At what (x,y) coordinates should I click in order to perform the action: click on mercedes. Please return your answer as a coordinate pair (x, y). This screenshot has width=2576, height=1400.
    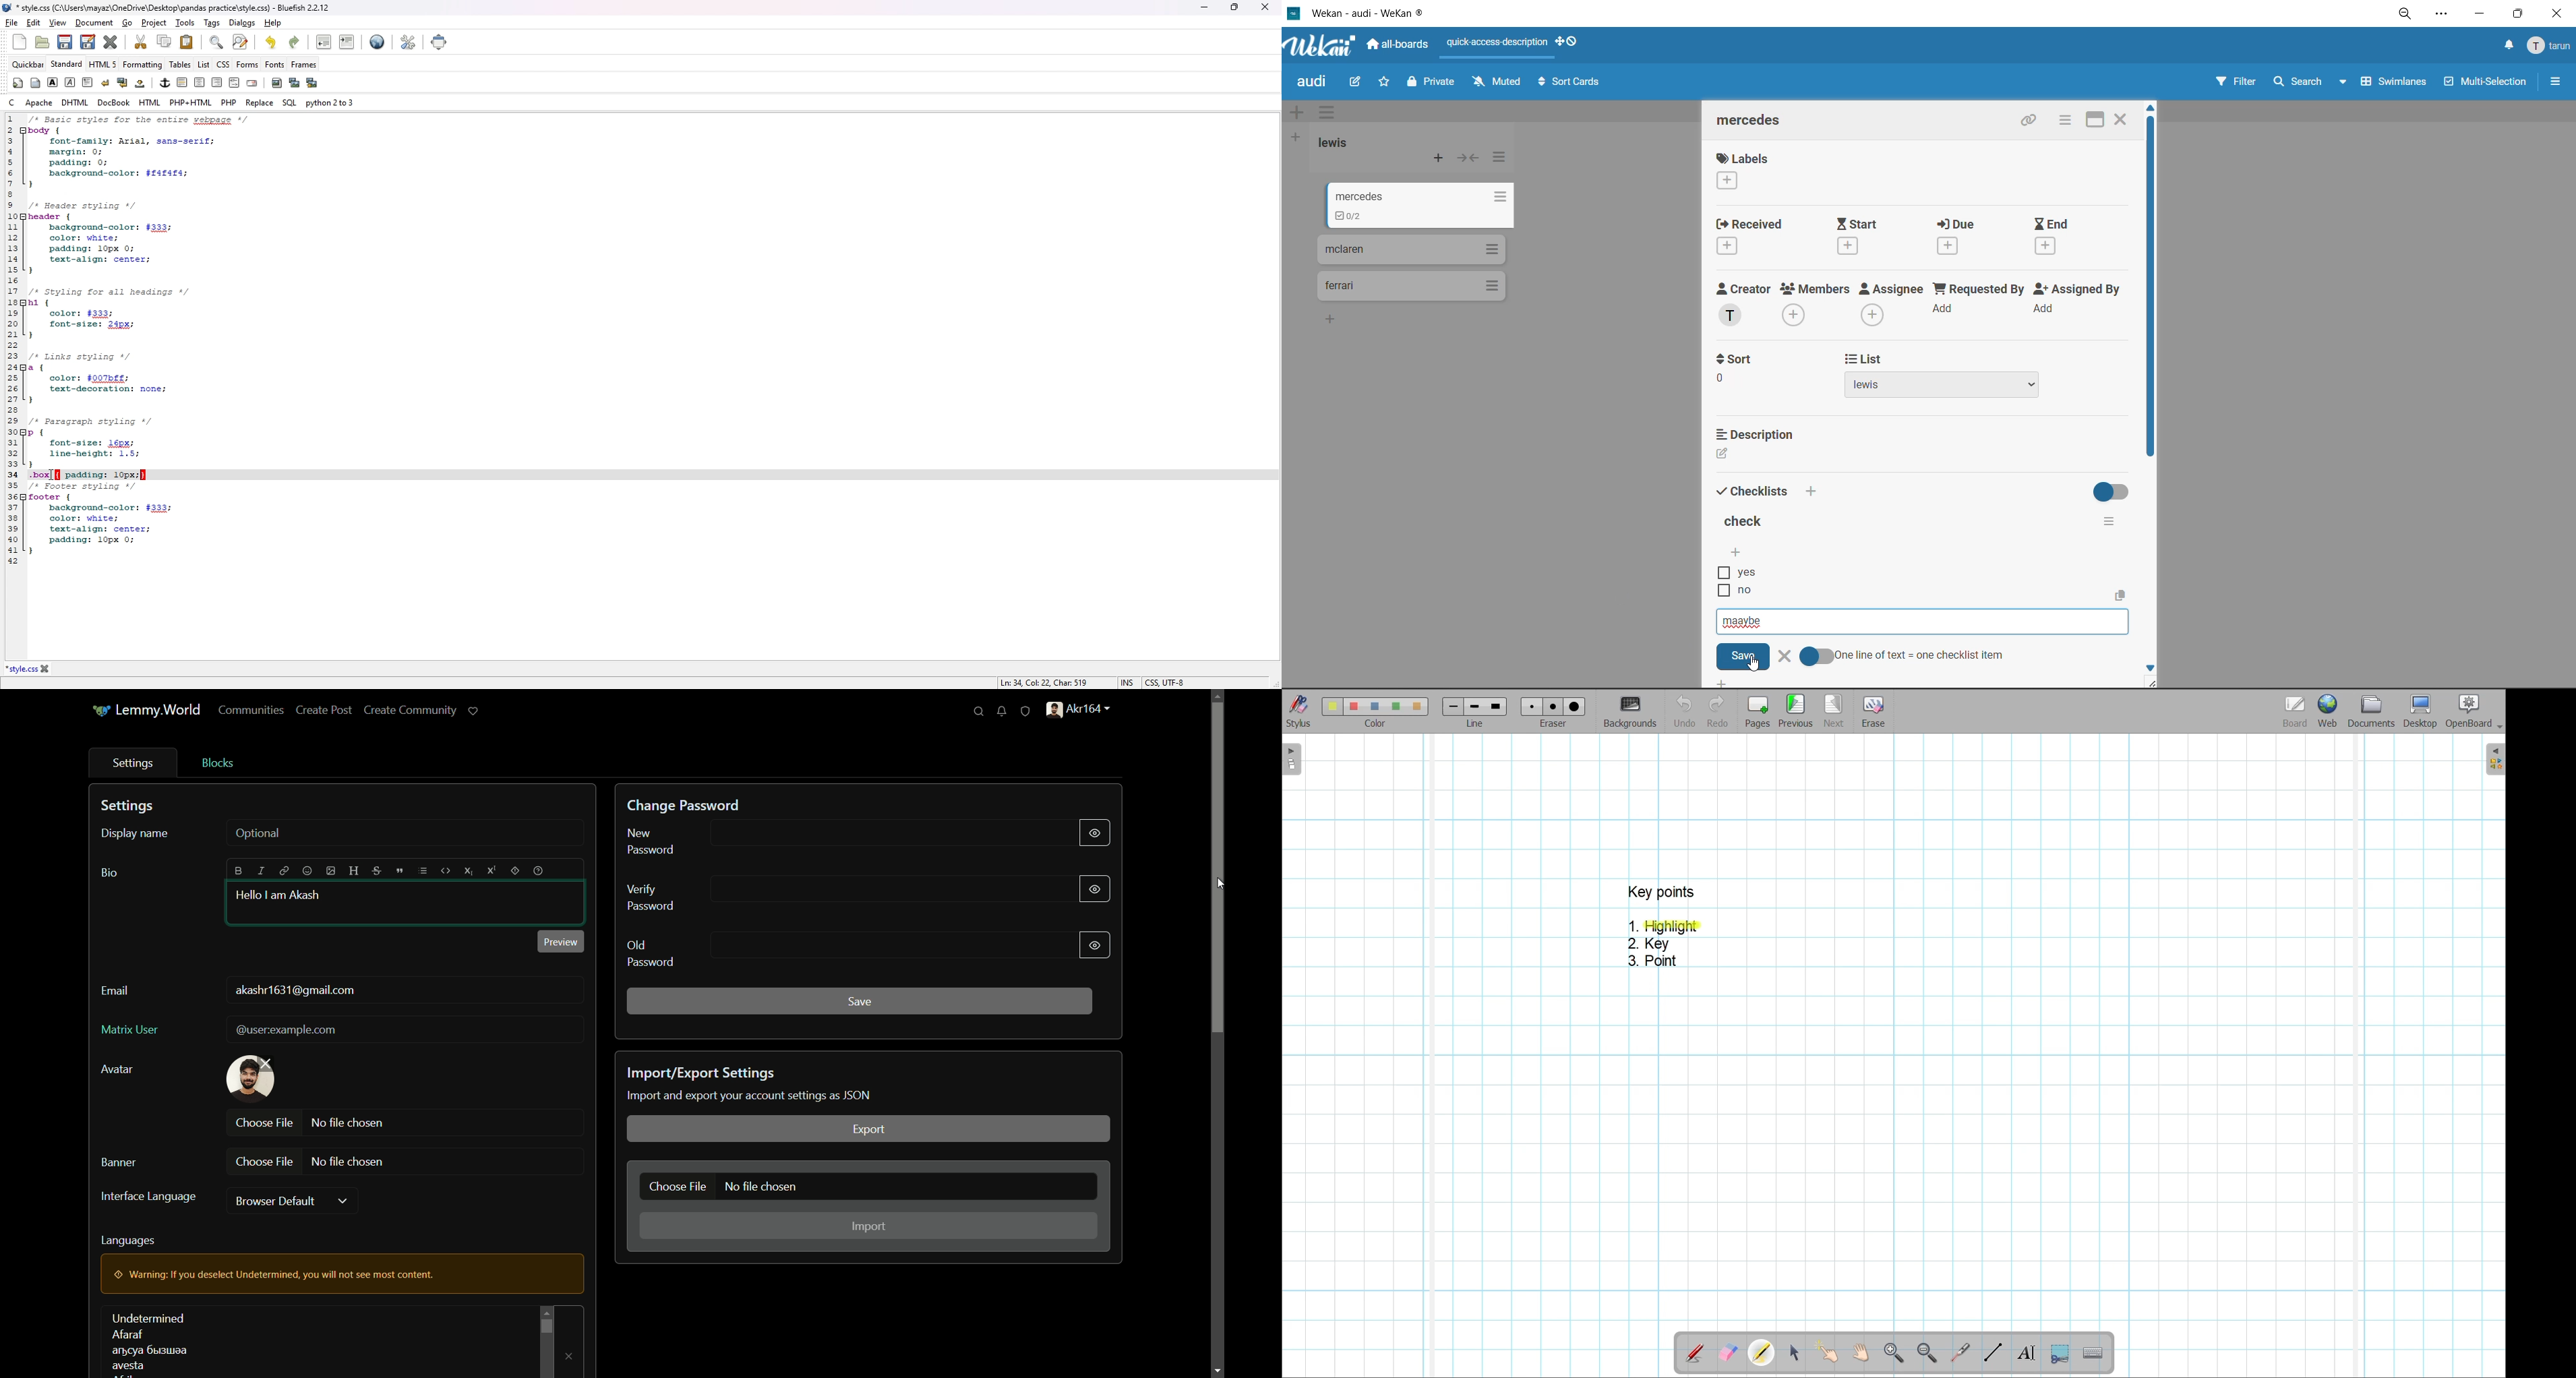
    Looking at the image, I should click on (1754, 120).